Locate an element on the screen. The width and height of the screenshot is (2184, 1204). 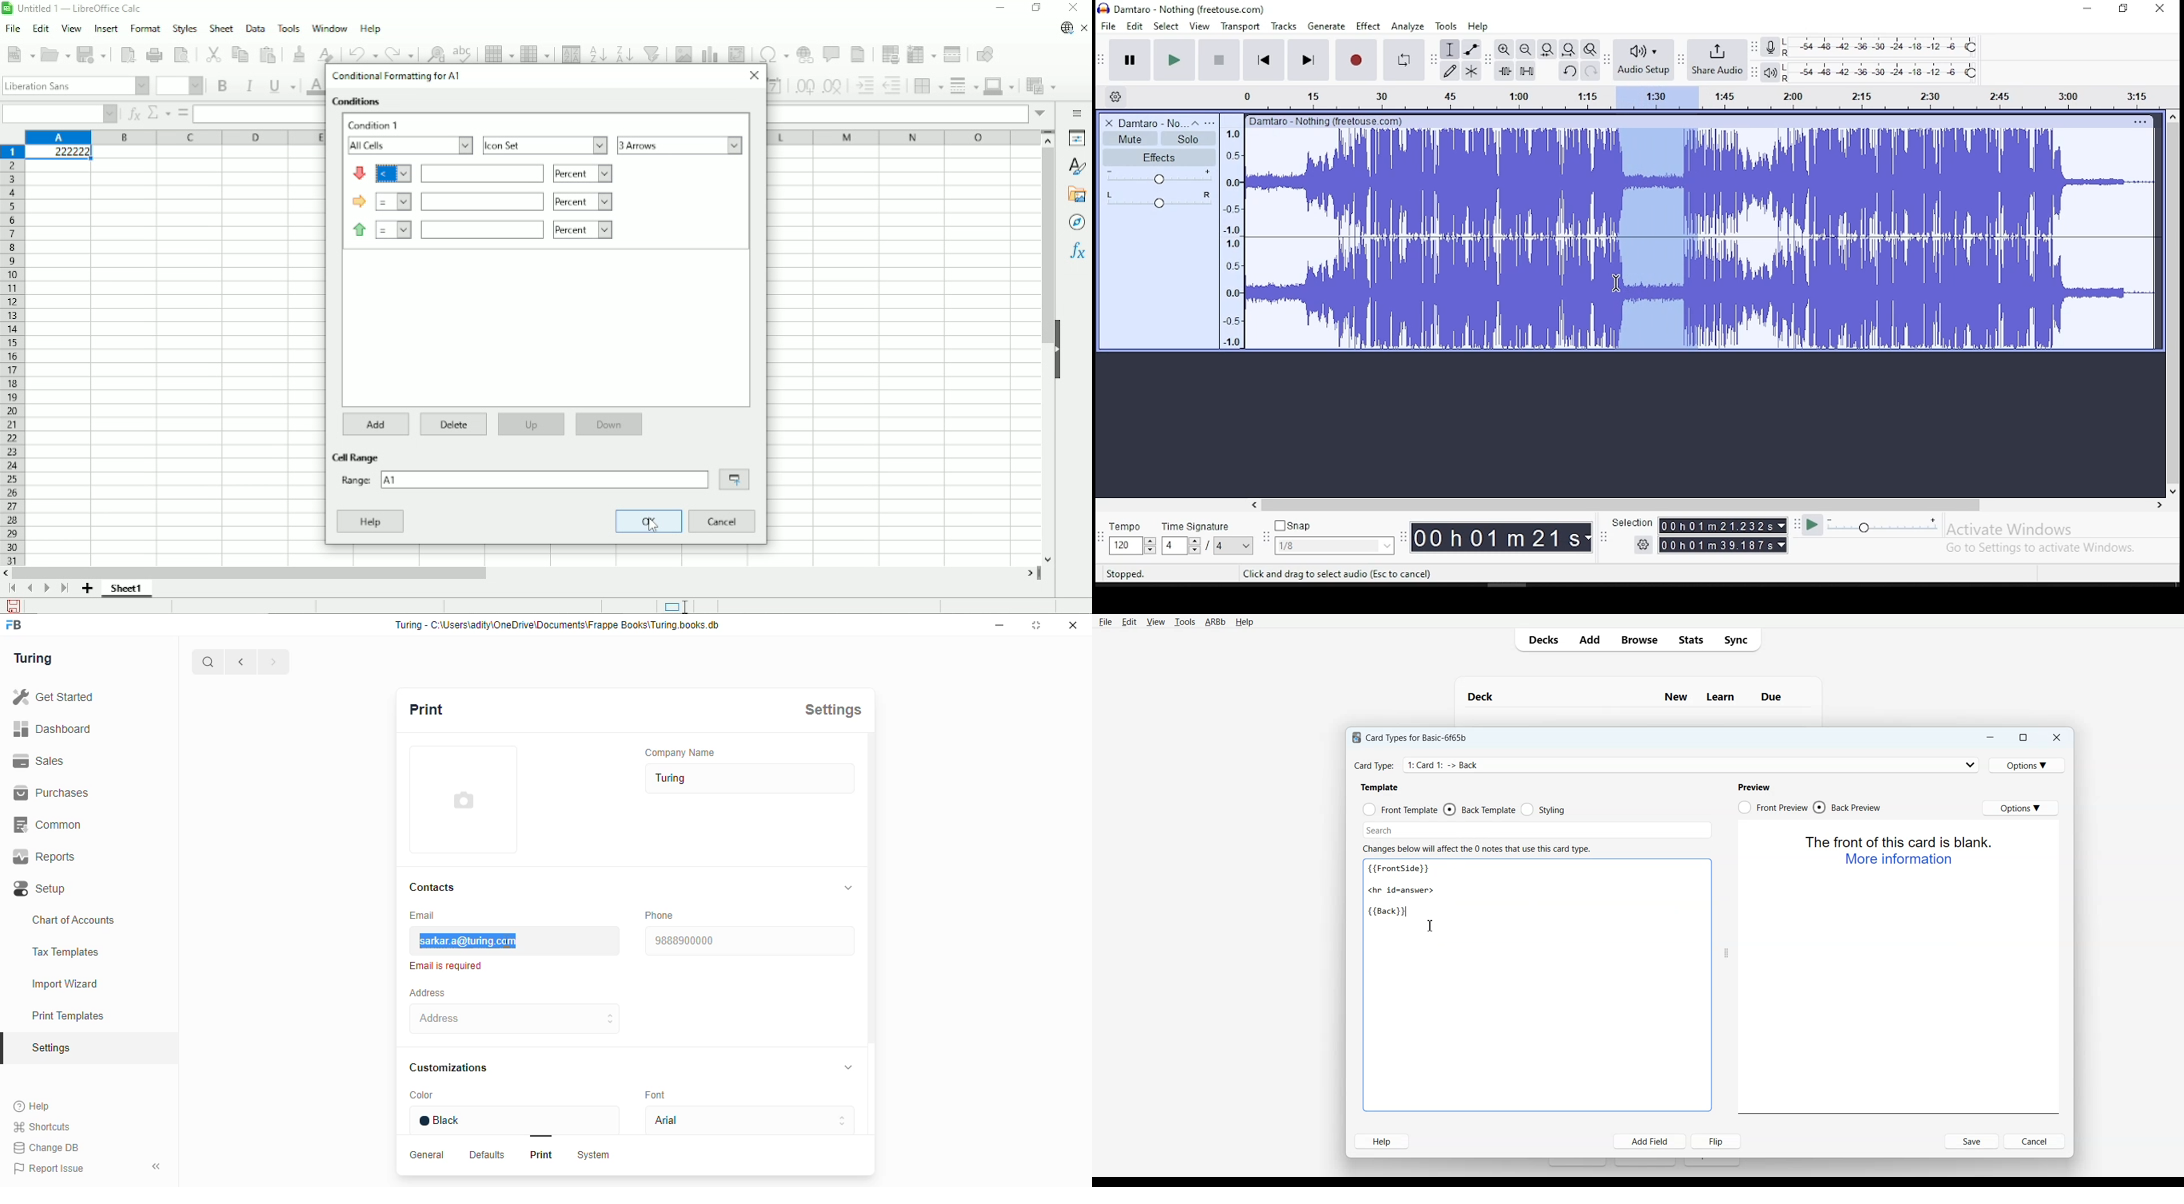
 is located at coordinates (1754, 71).